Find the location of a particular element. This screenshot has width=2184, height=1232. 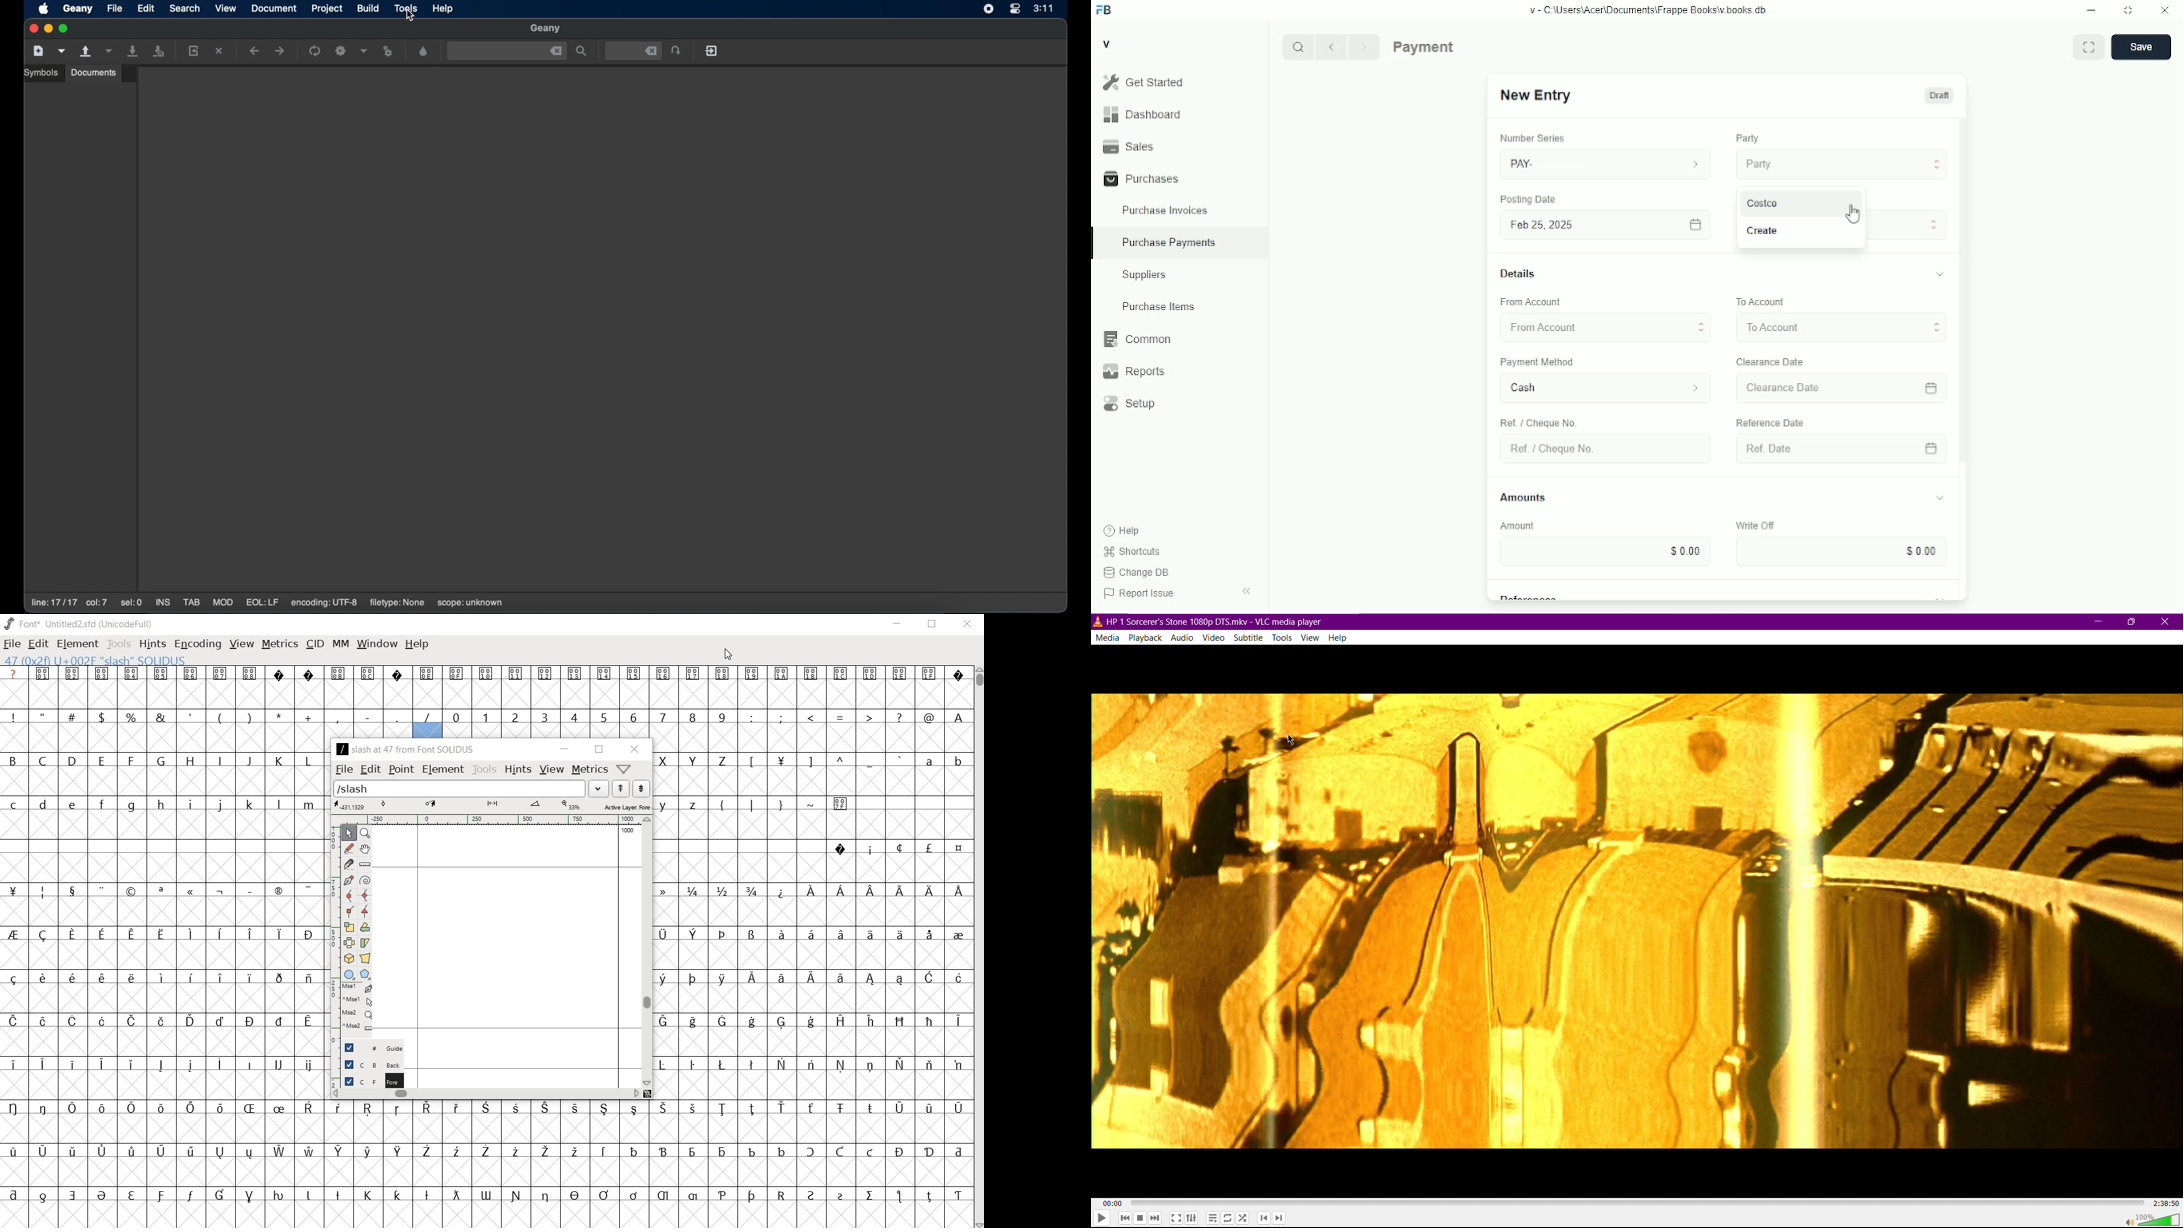

Toggle playlist is located at coordinates (1211, 1217).